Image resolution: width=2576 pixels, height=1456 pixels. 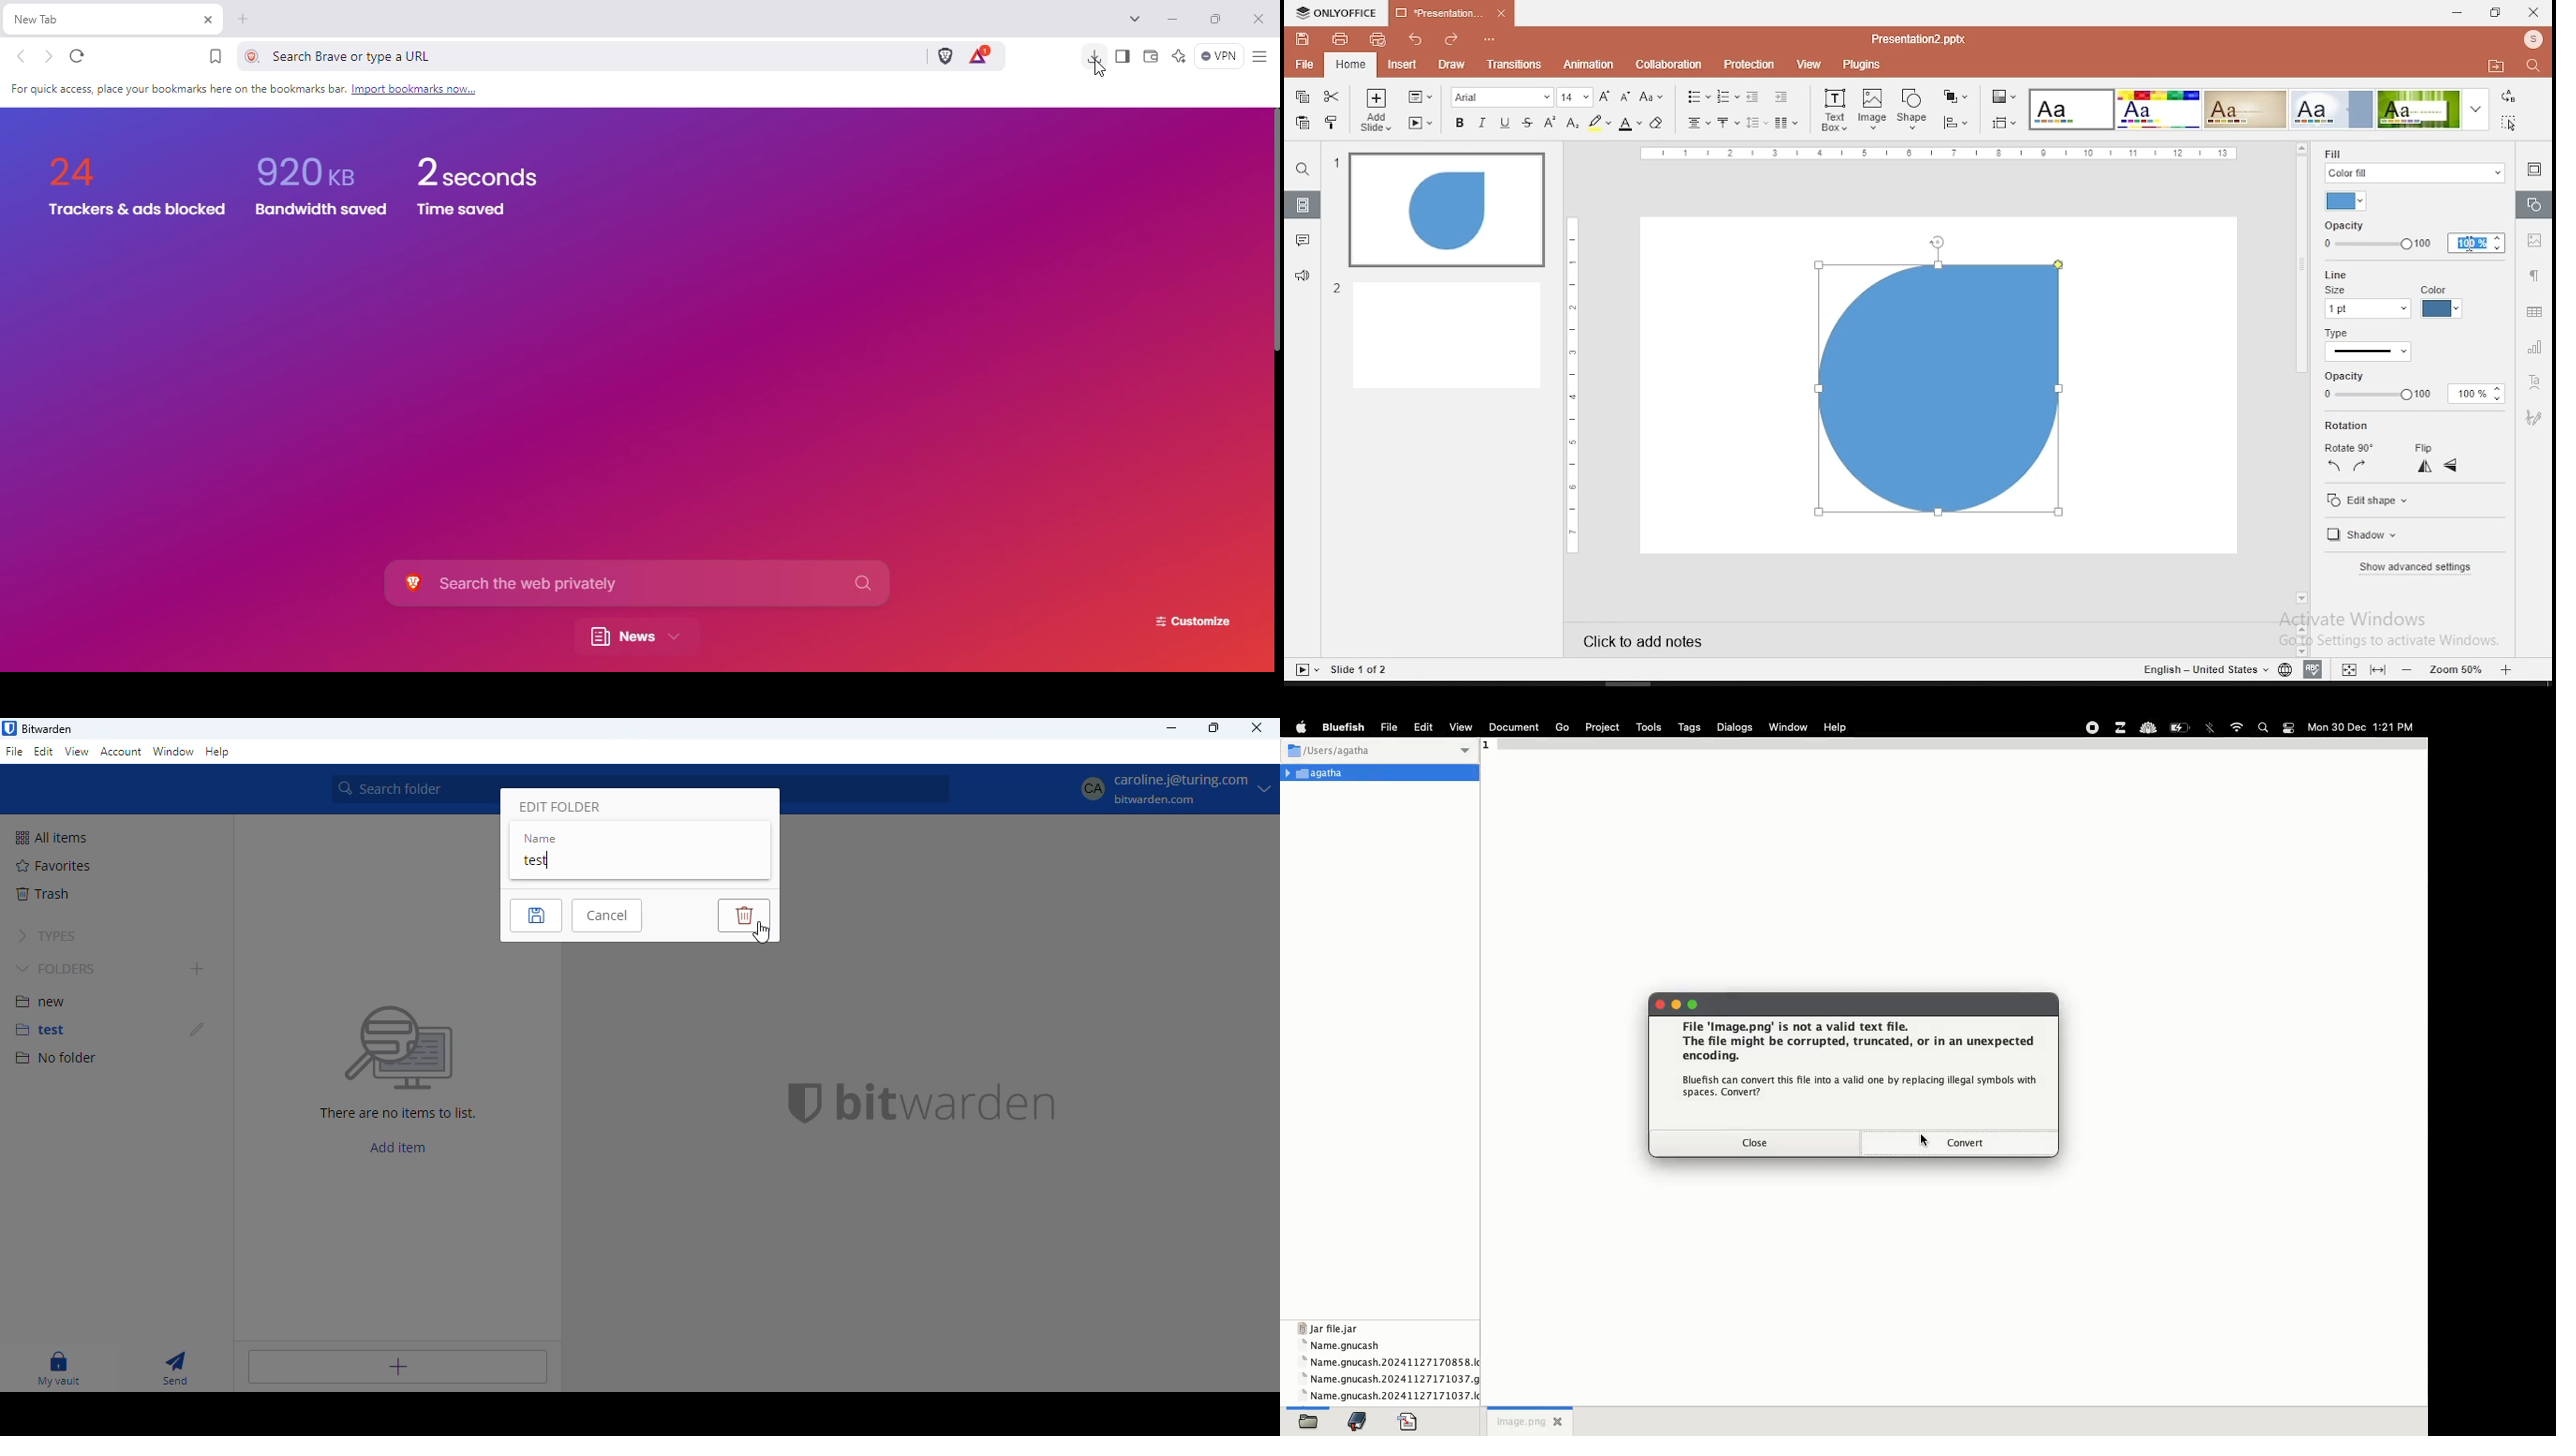 I want to click on search, so click(x=2264, y=728).